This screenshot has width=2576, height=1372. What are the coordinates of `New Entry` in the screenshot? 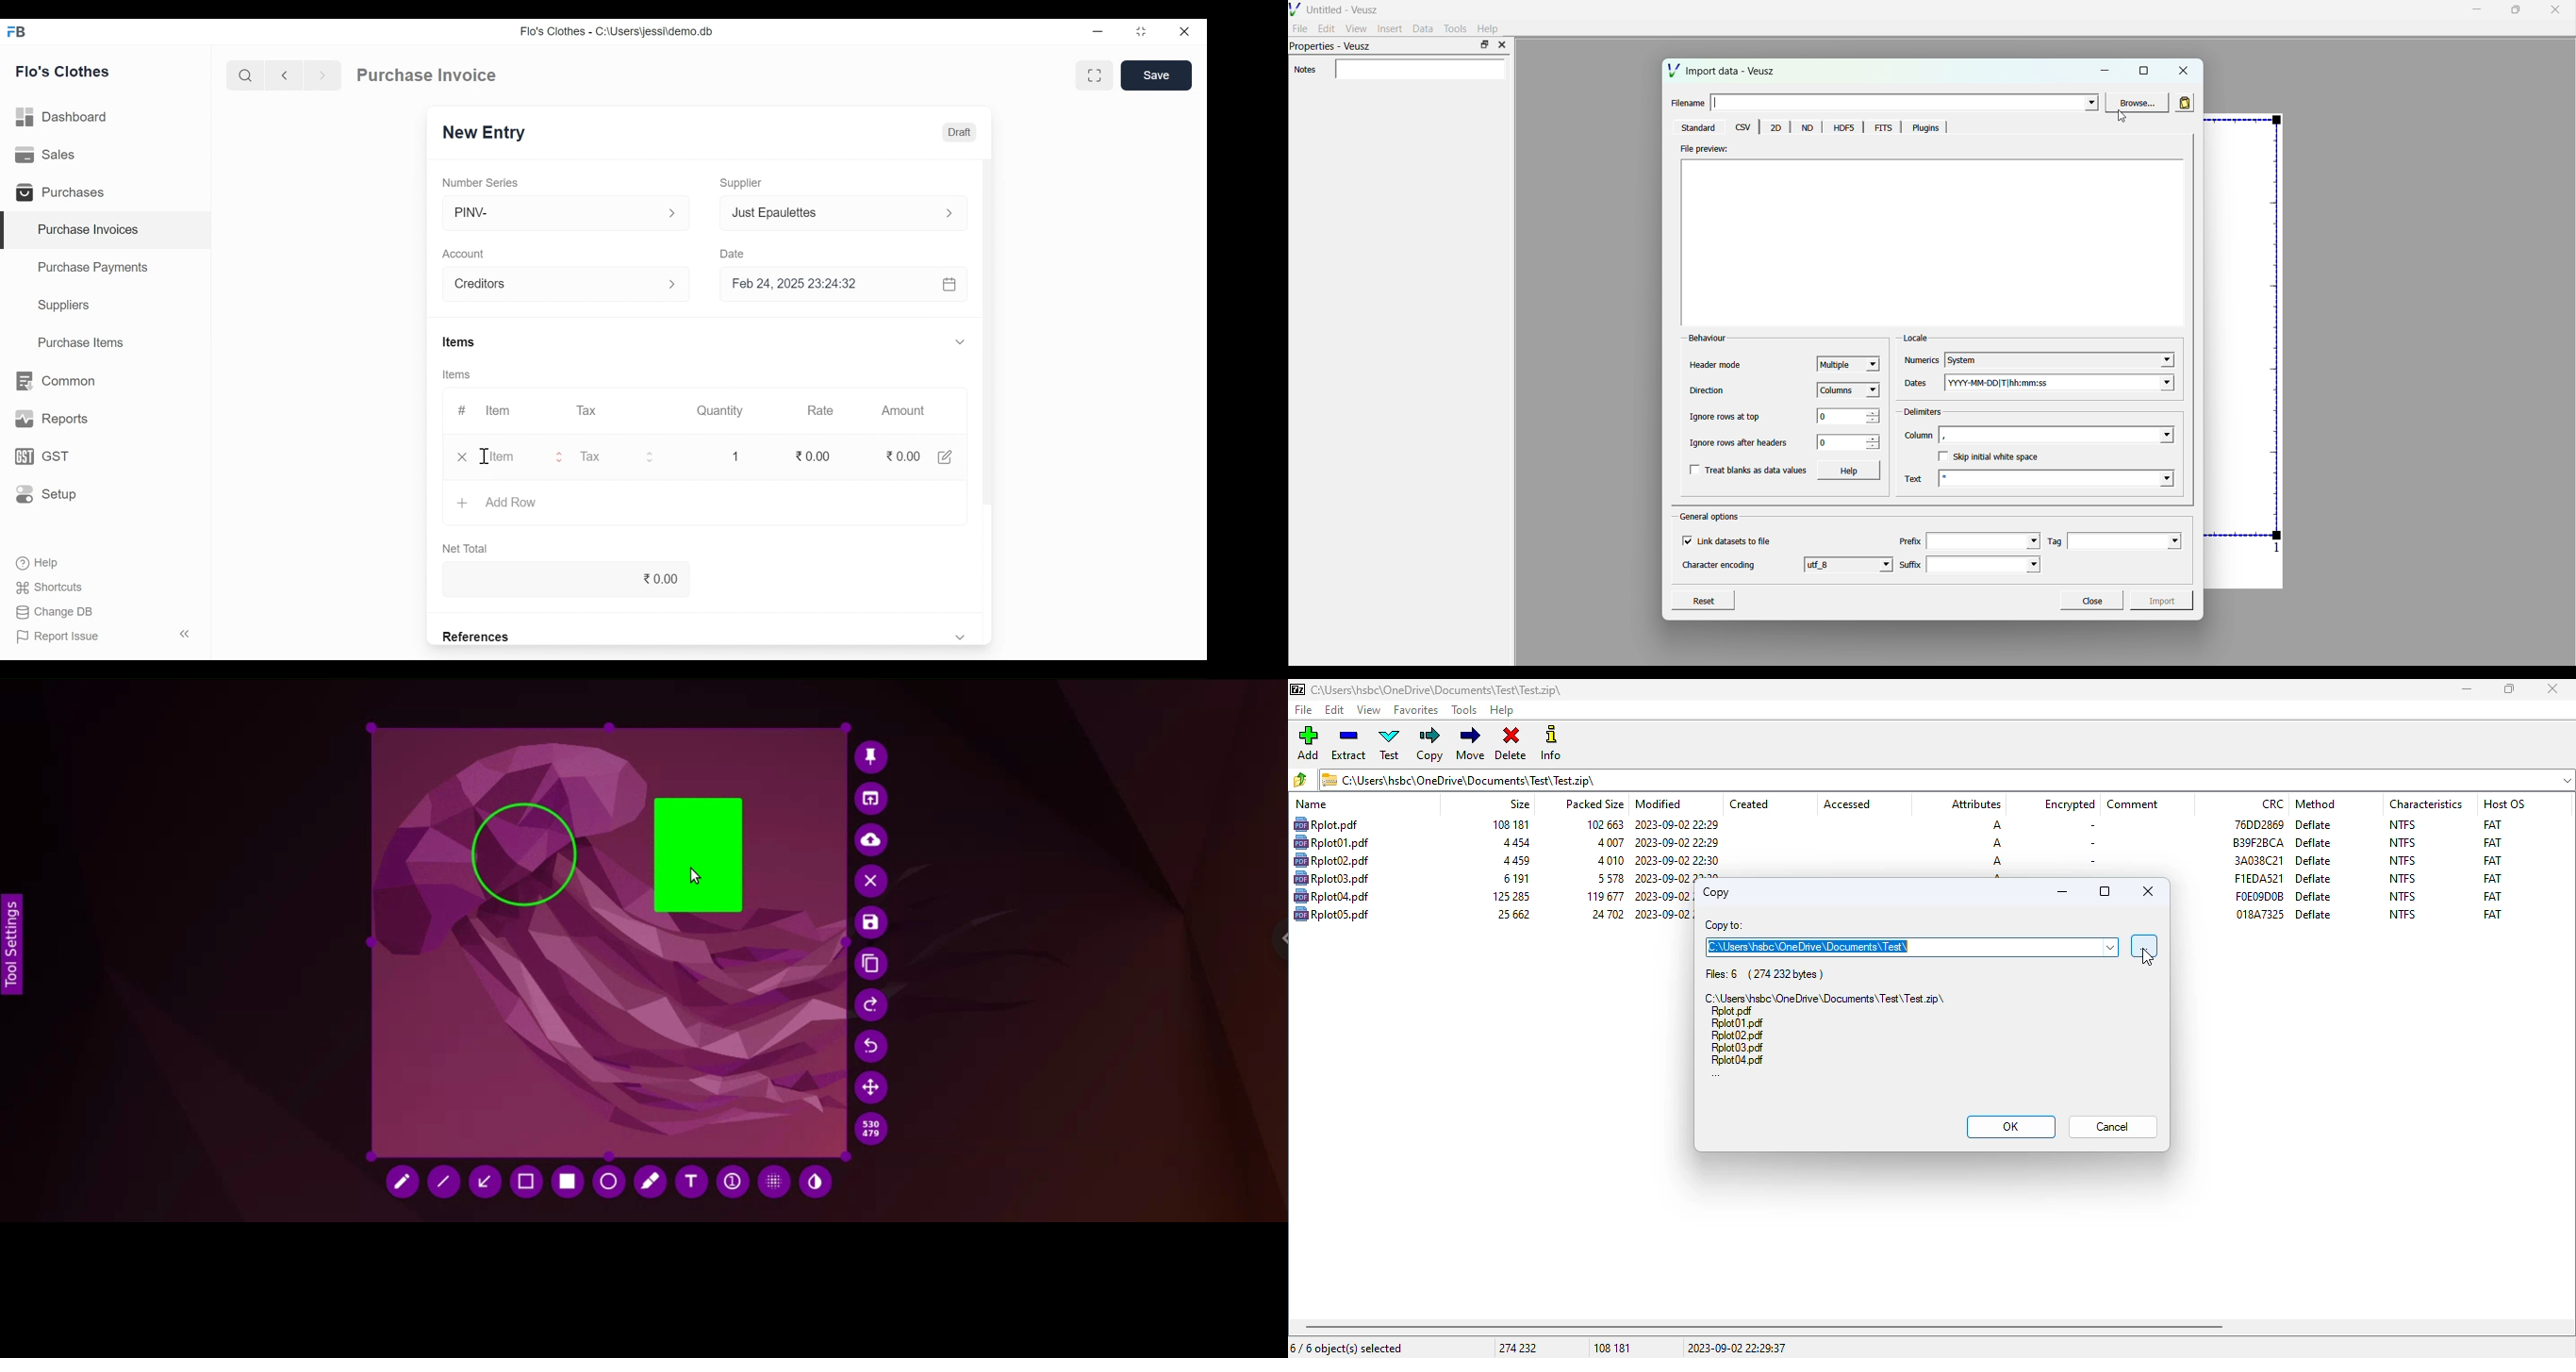 It's located at (485, 133).